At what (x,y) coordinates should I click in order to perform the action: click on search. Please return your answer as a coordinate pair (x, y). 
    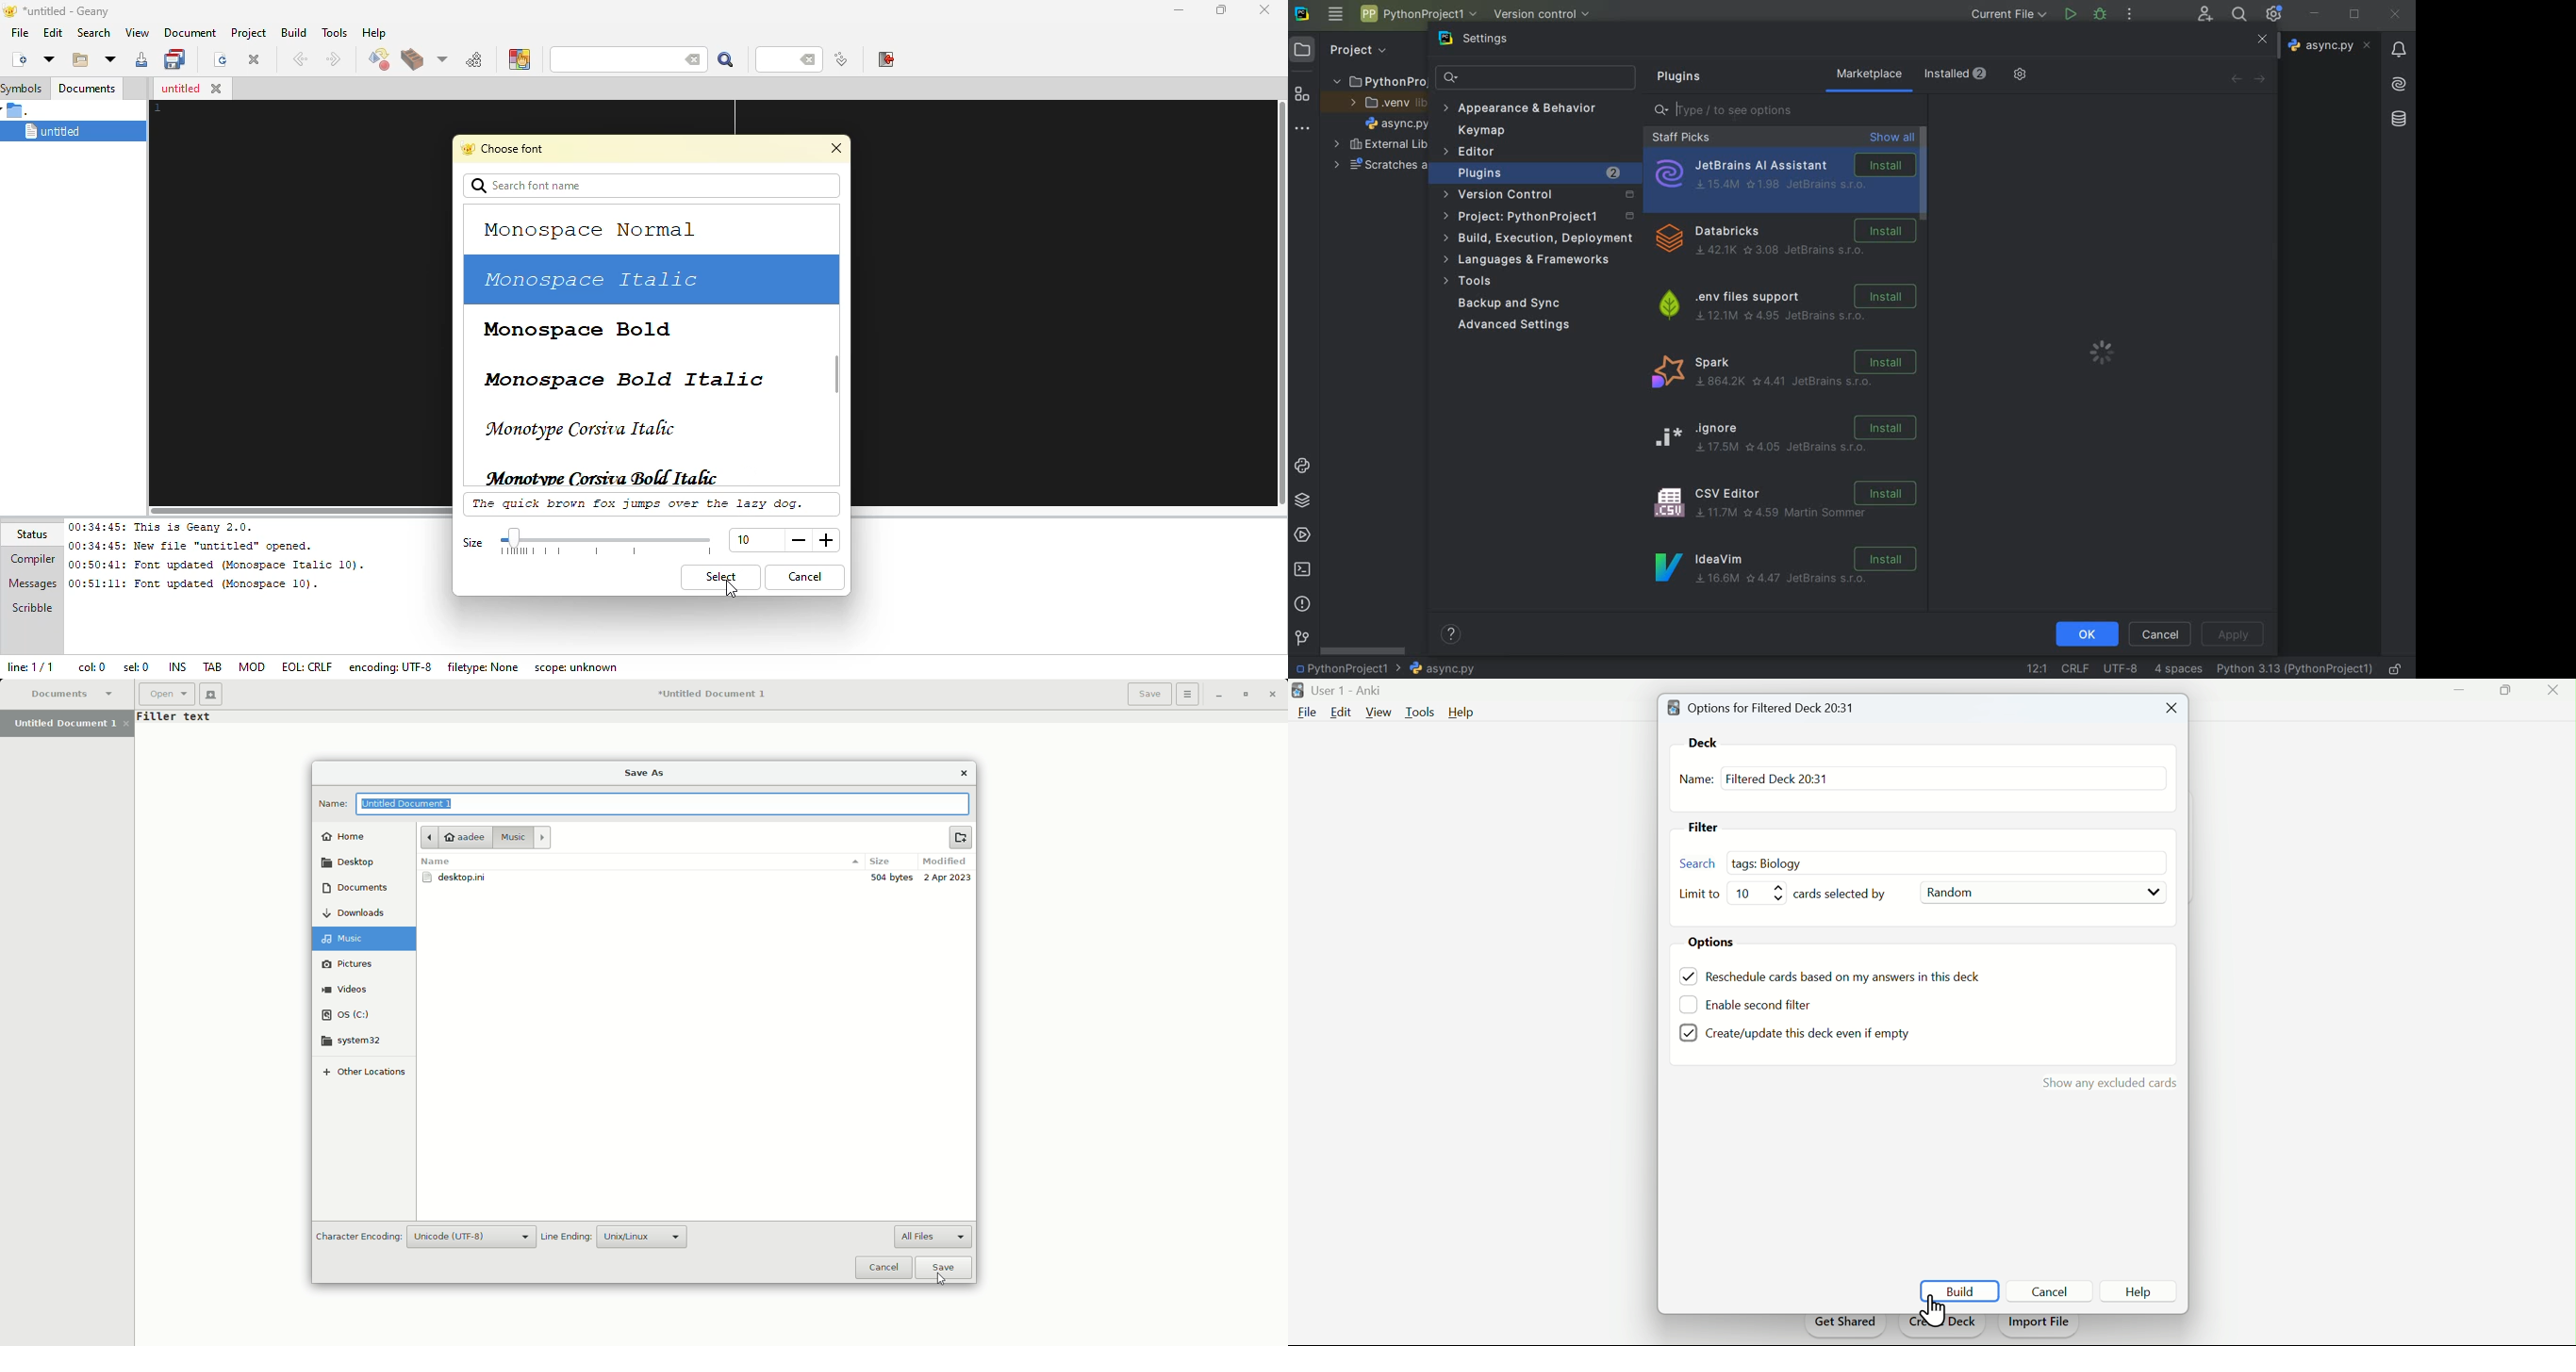
    Looking at the image, I should click on (1694, 863).